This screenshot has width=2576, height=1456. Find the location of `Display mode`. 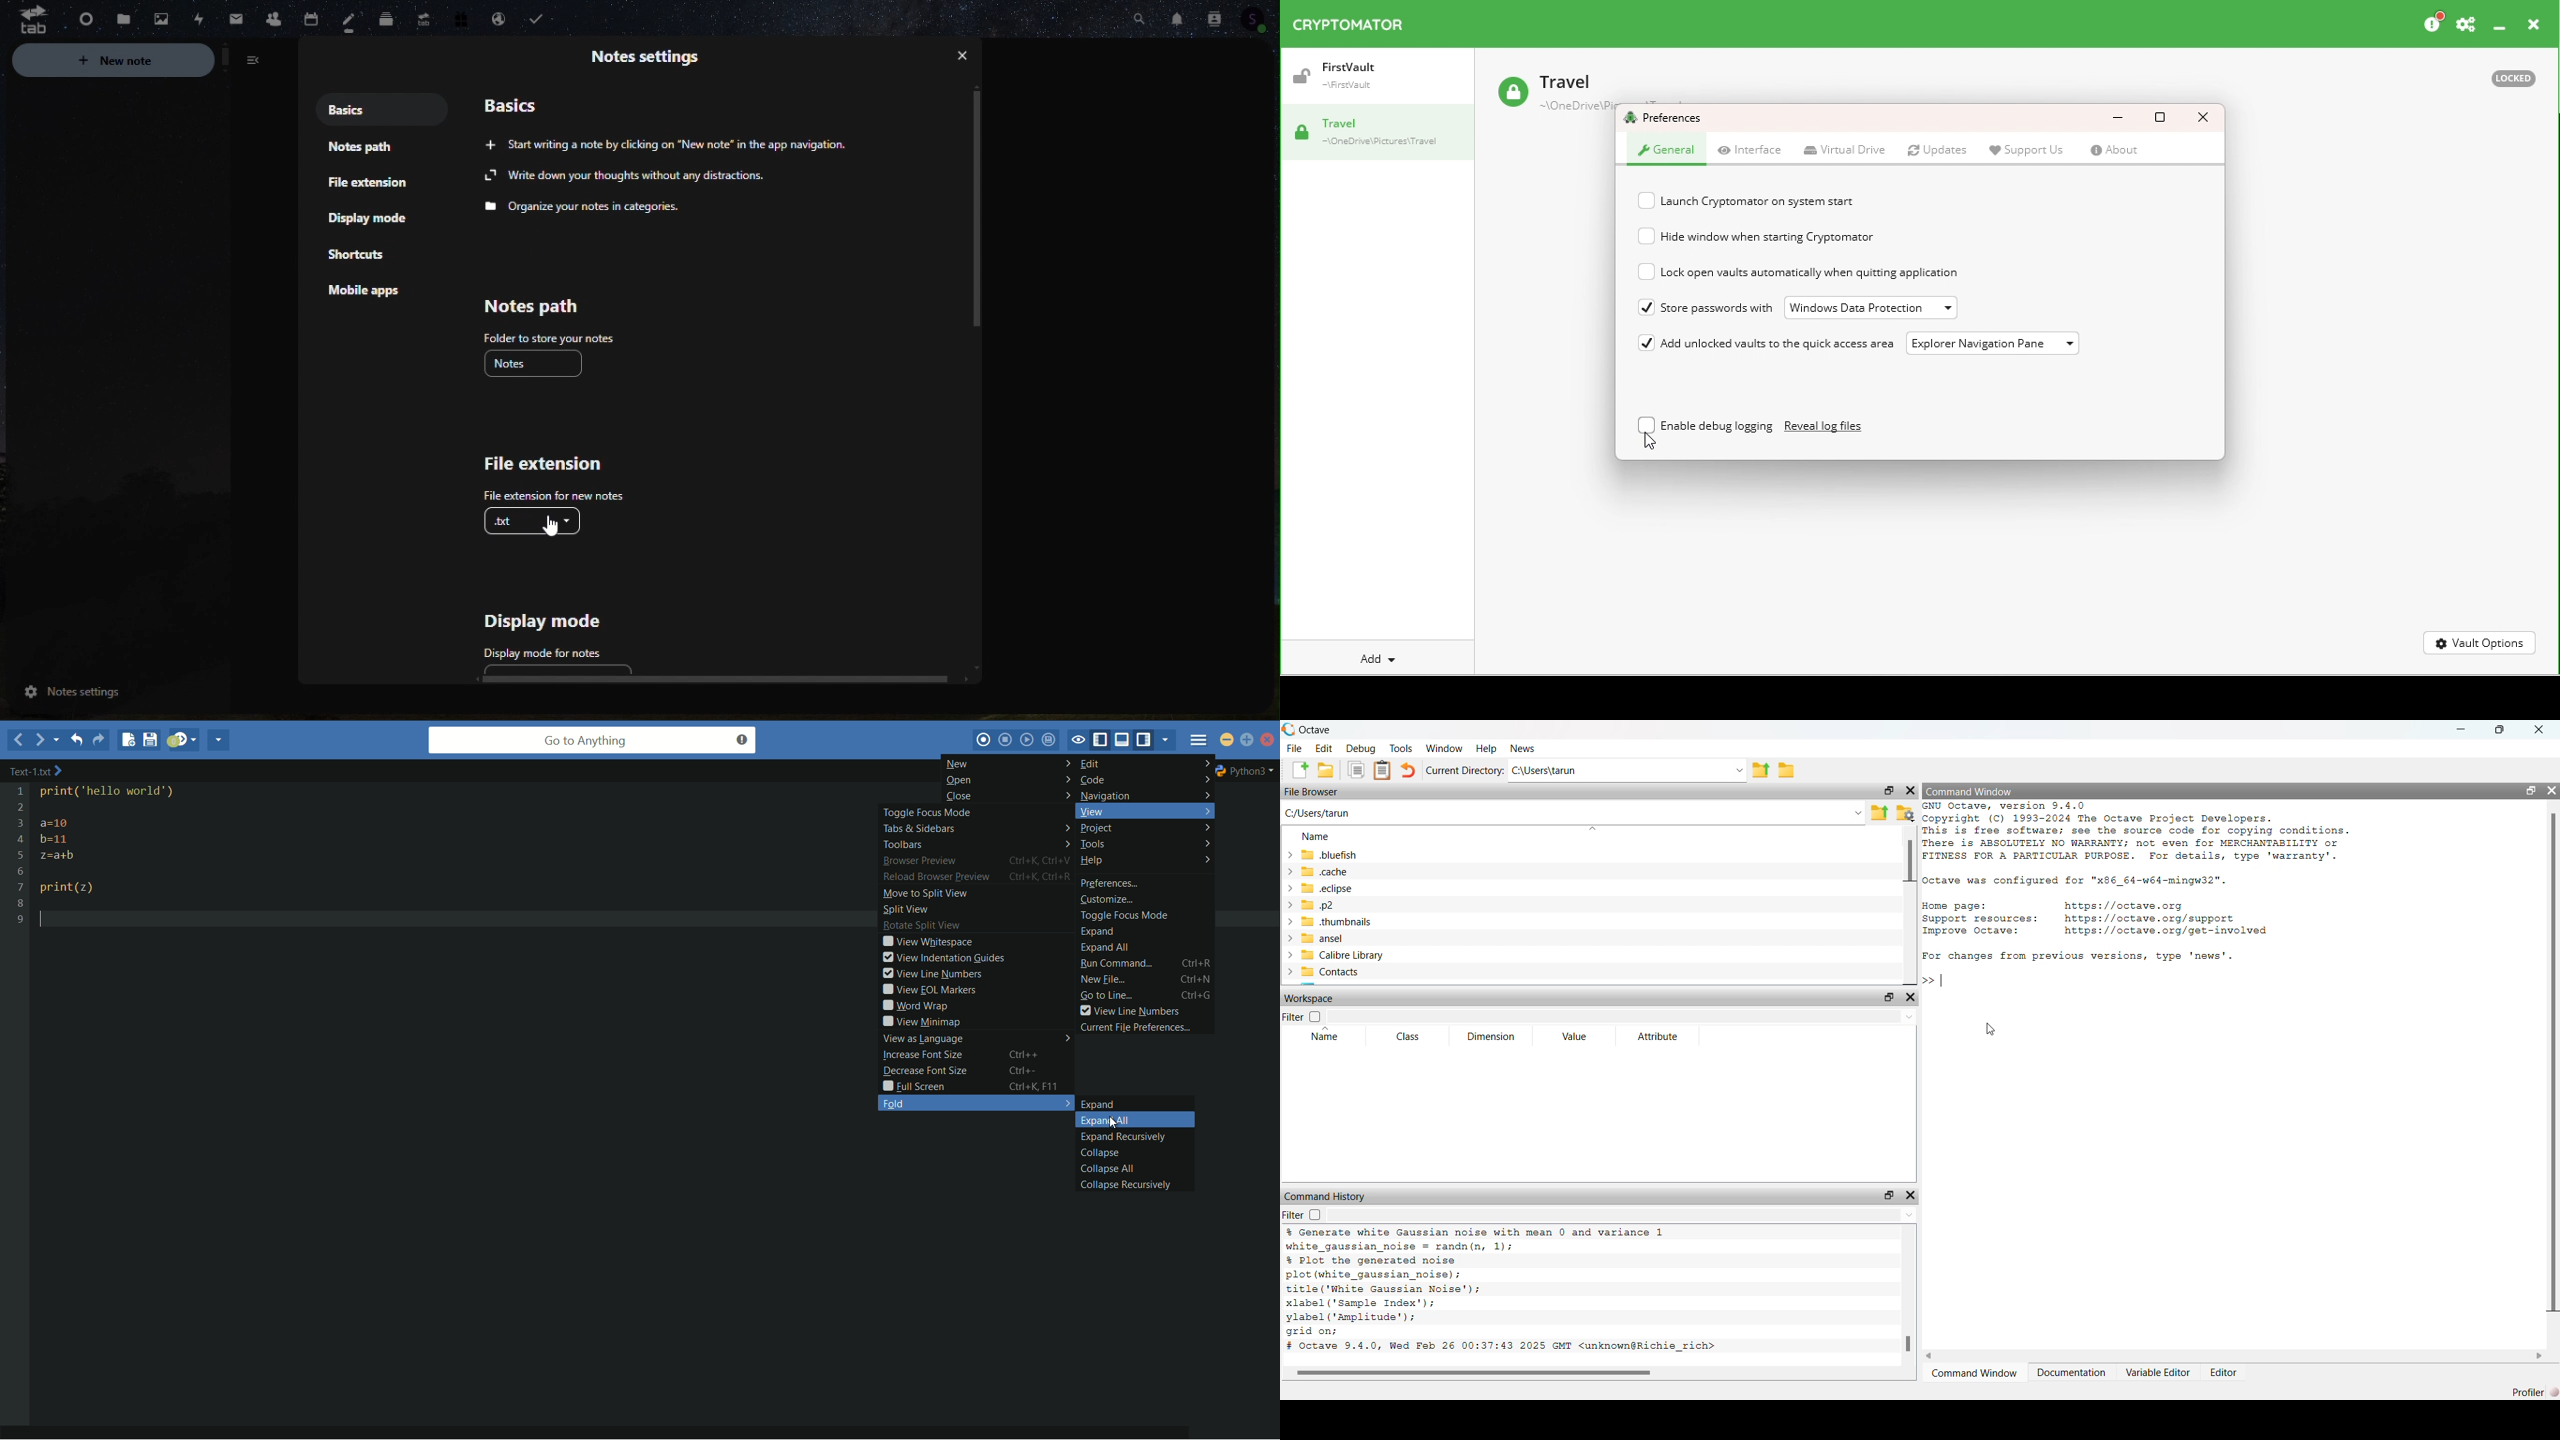

Display mode is located at coordinates (567, 632).